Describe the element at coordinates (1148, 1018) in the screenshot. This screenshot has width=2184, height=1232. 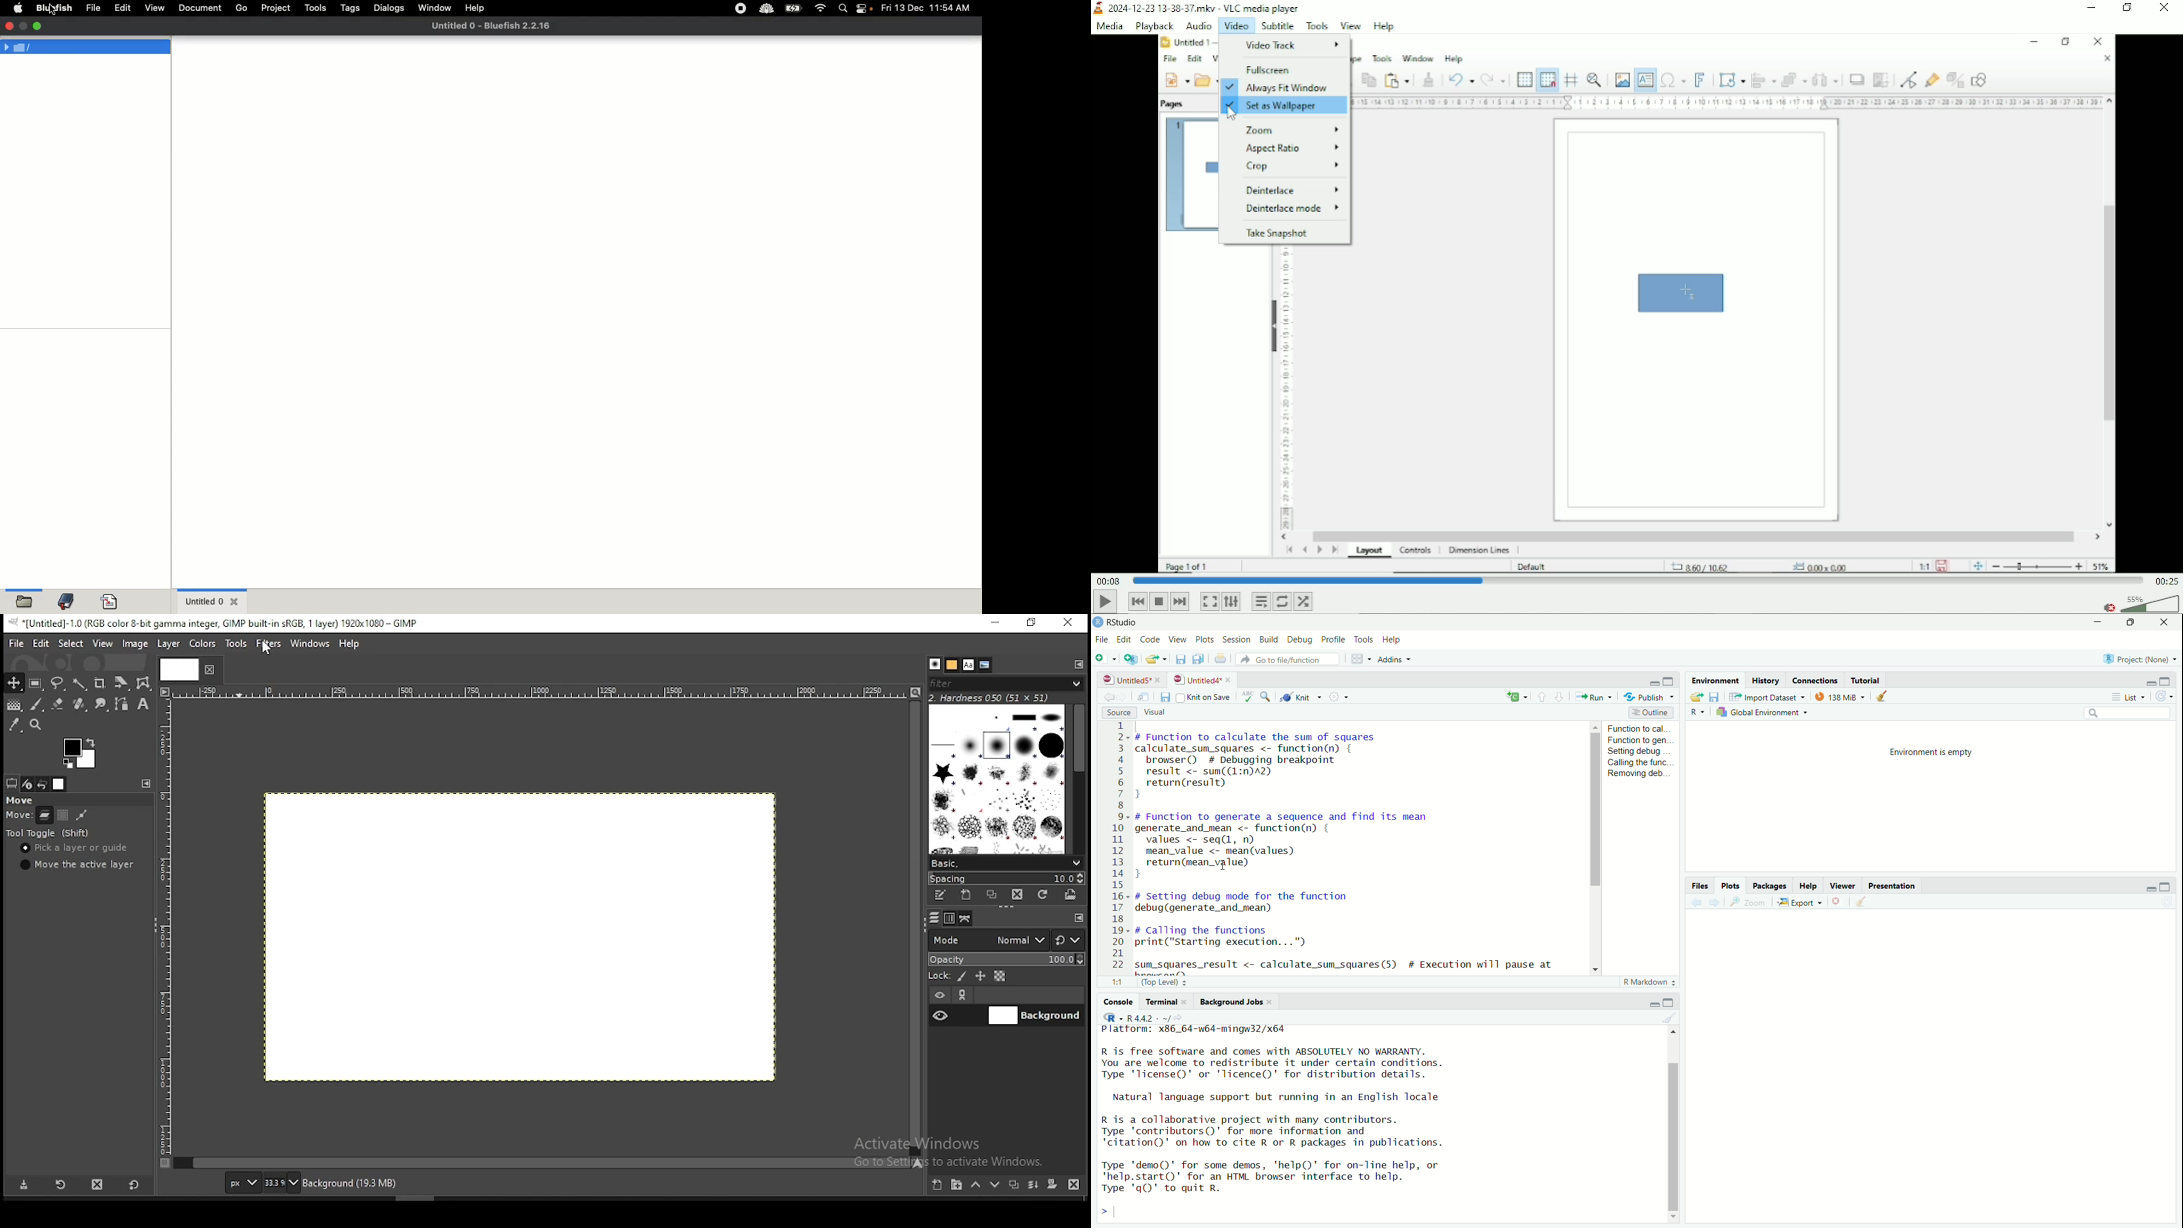
I see `R 4.4.2 . ~/` at that location.